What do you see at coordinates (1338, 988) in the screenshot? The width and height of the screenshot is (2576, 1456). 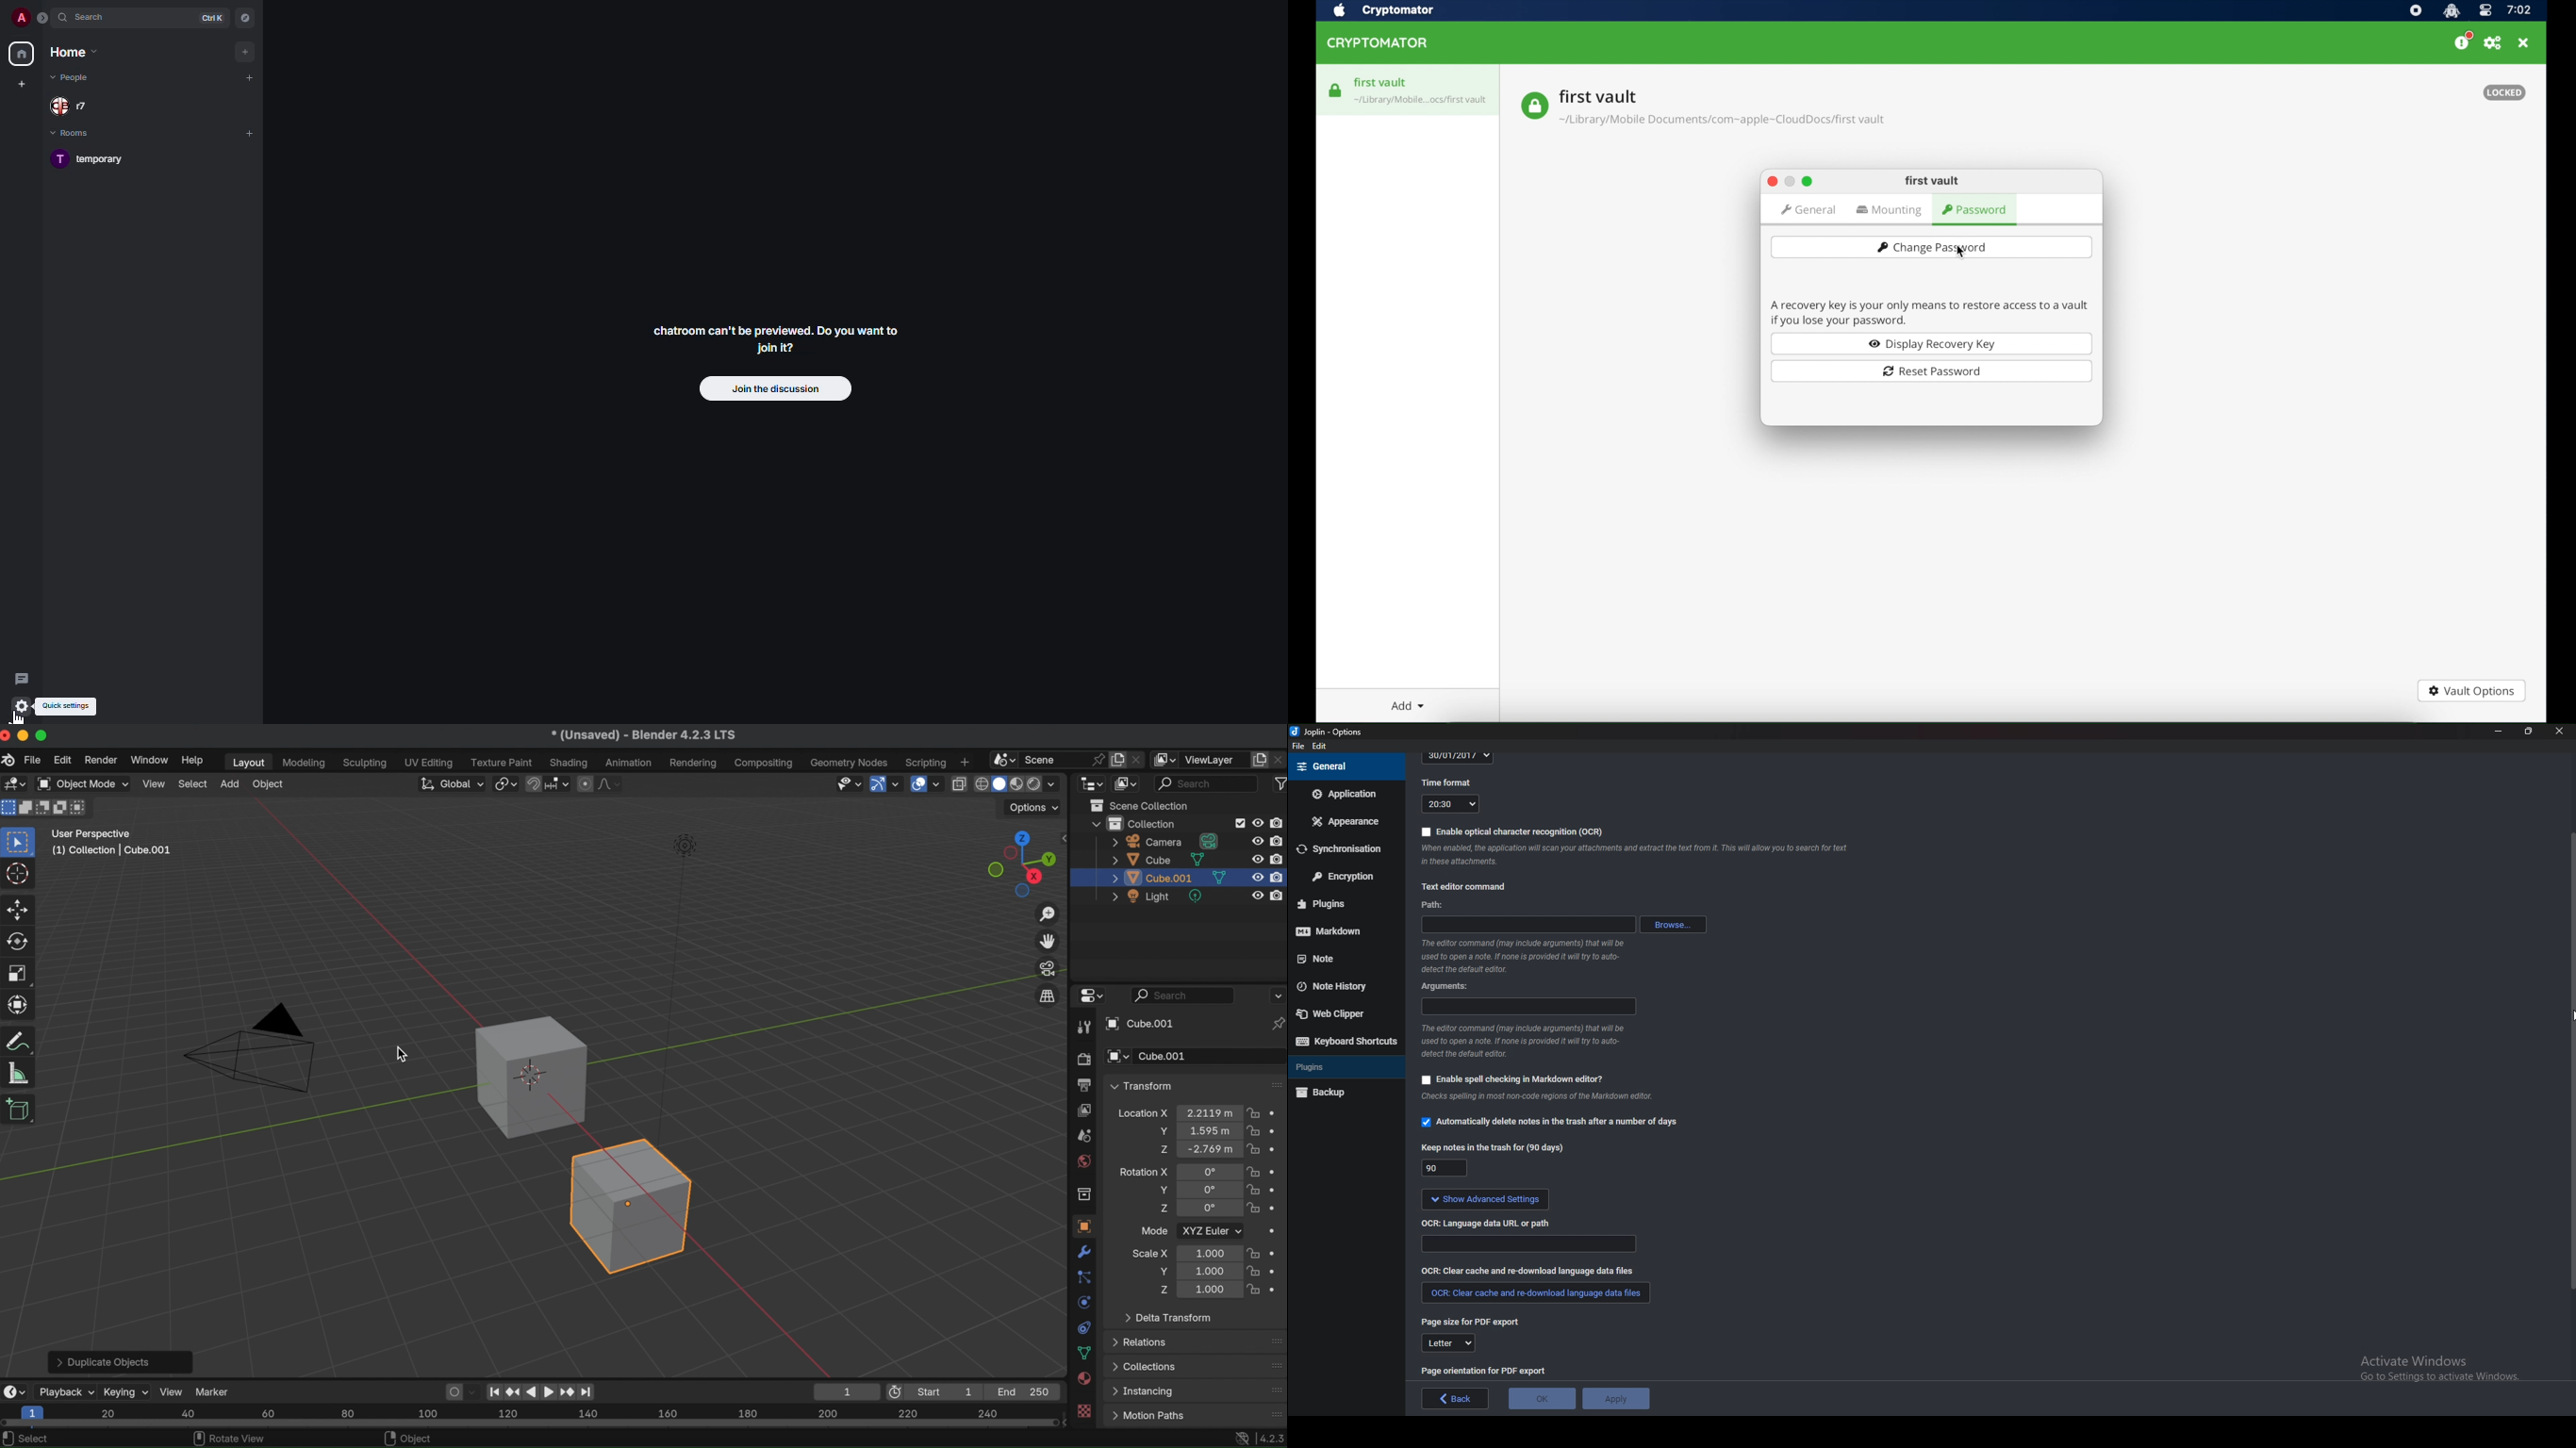 I see `Note history` at bounding box center [1338, 988].